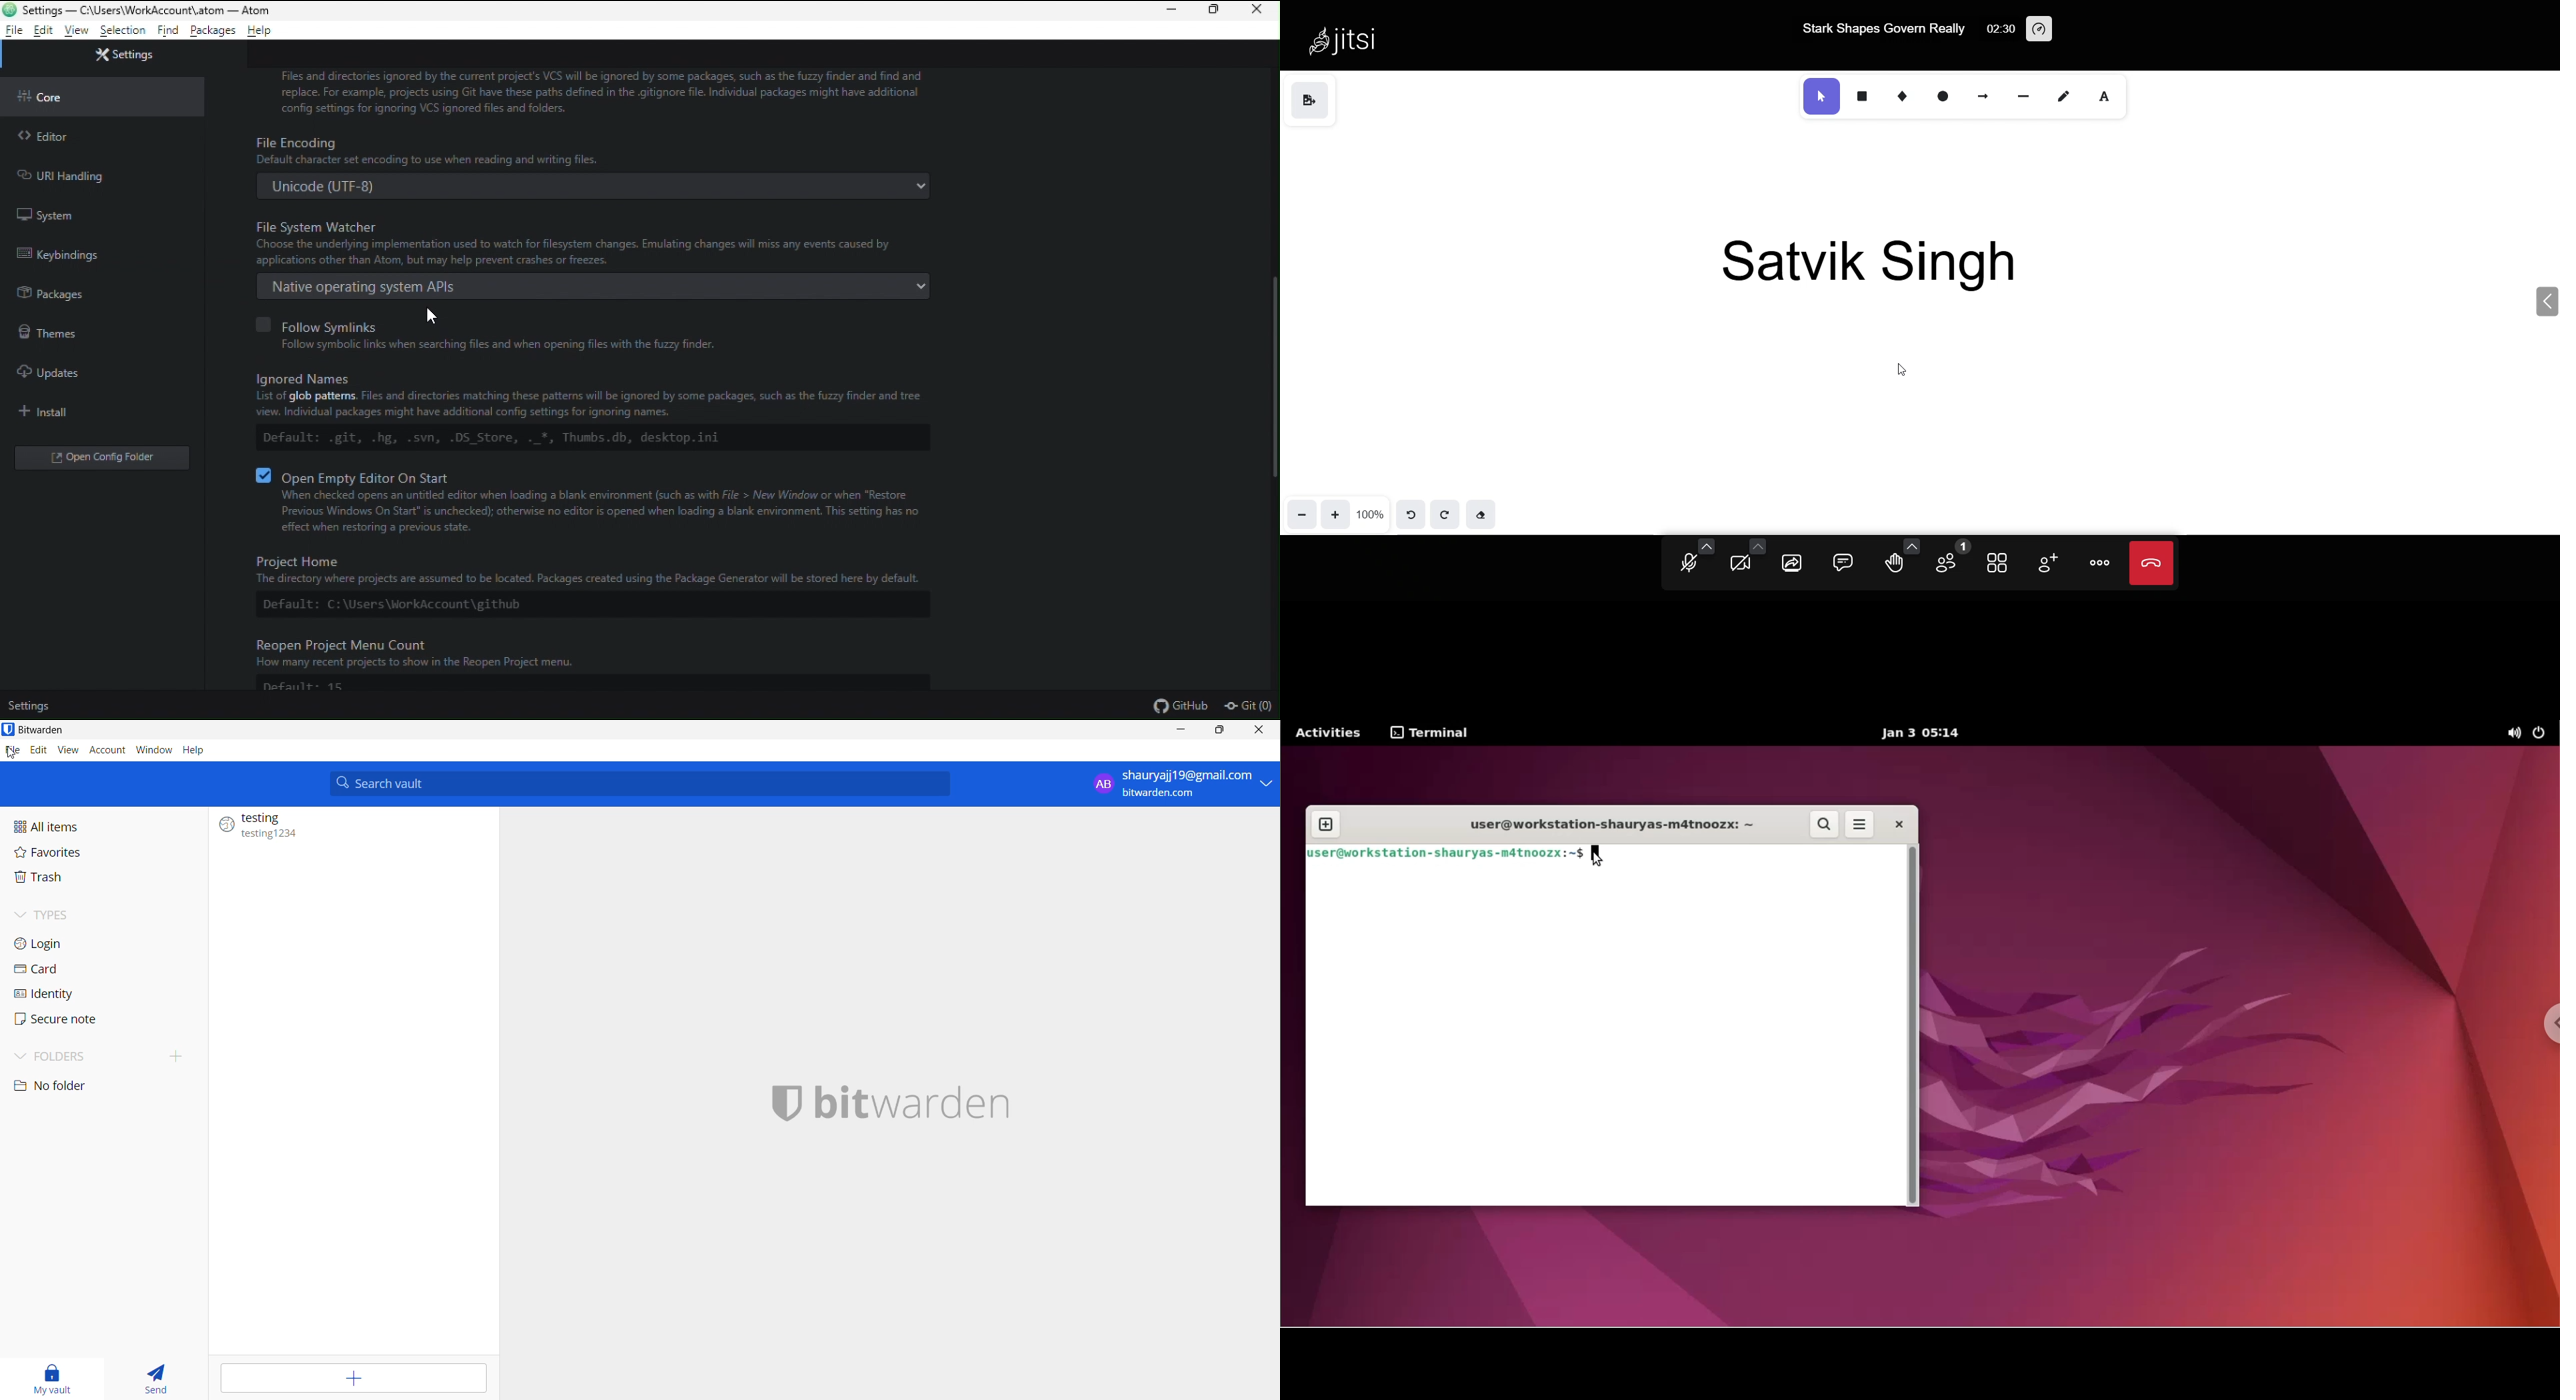 Image resolution: width=2576 pixels, height=1400 pixels. What do you see at coordinates (1325, 826) in the screenshot?
I see `new tab` at bounding box center [1325, 826].